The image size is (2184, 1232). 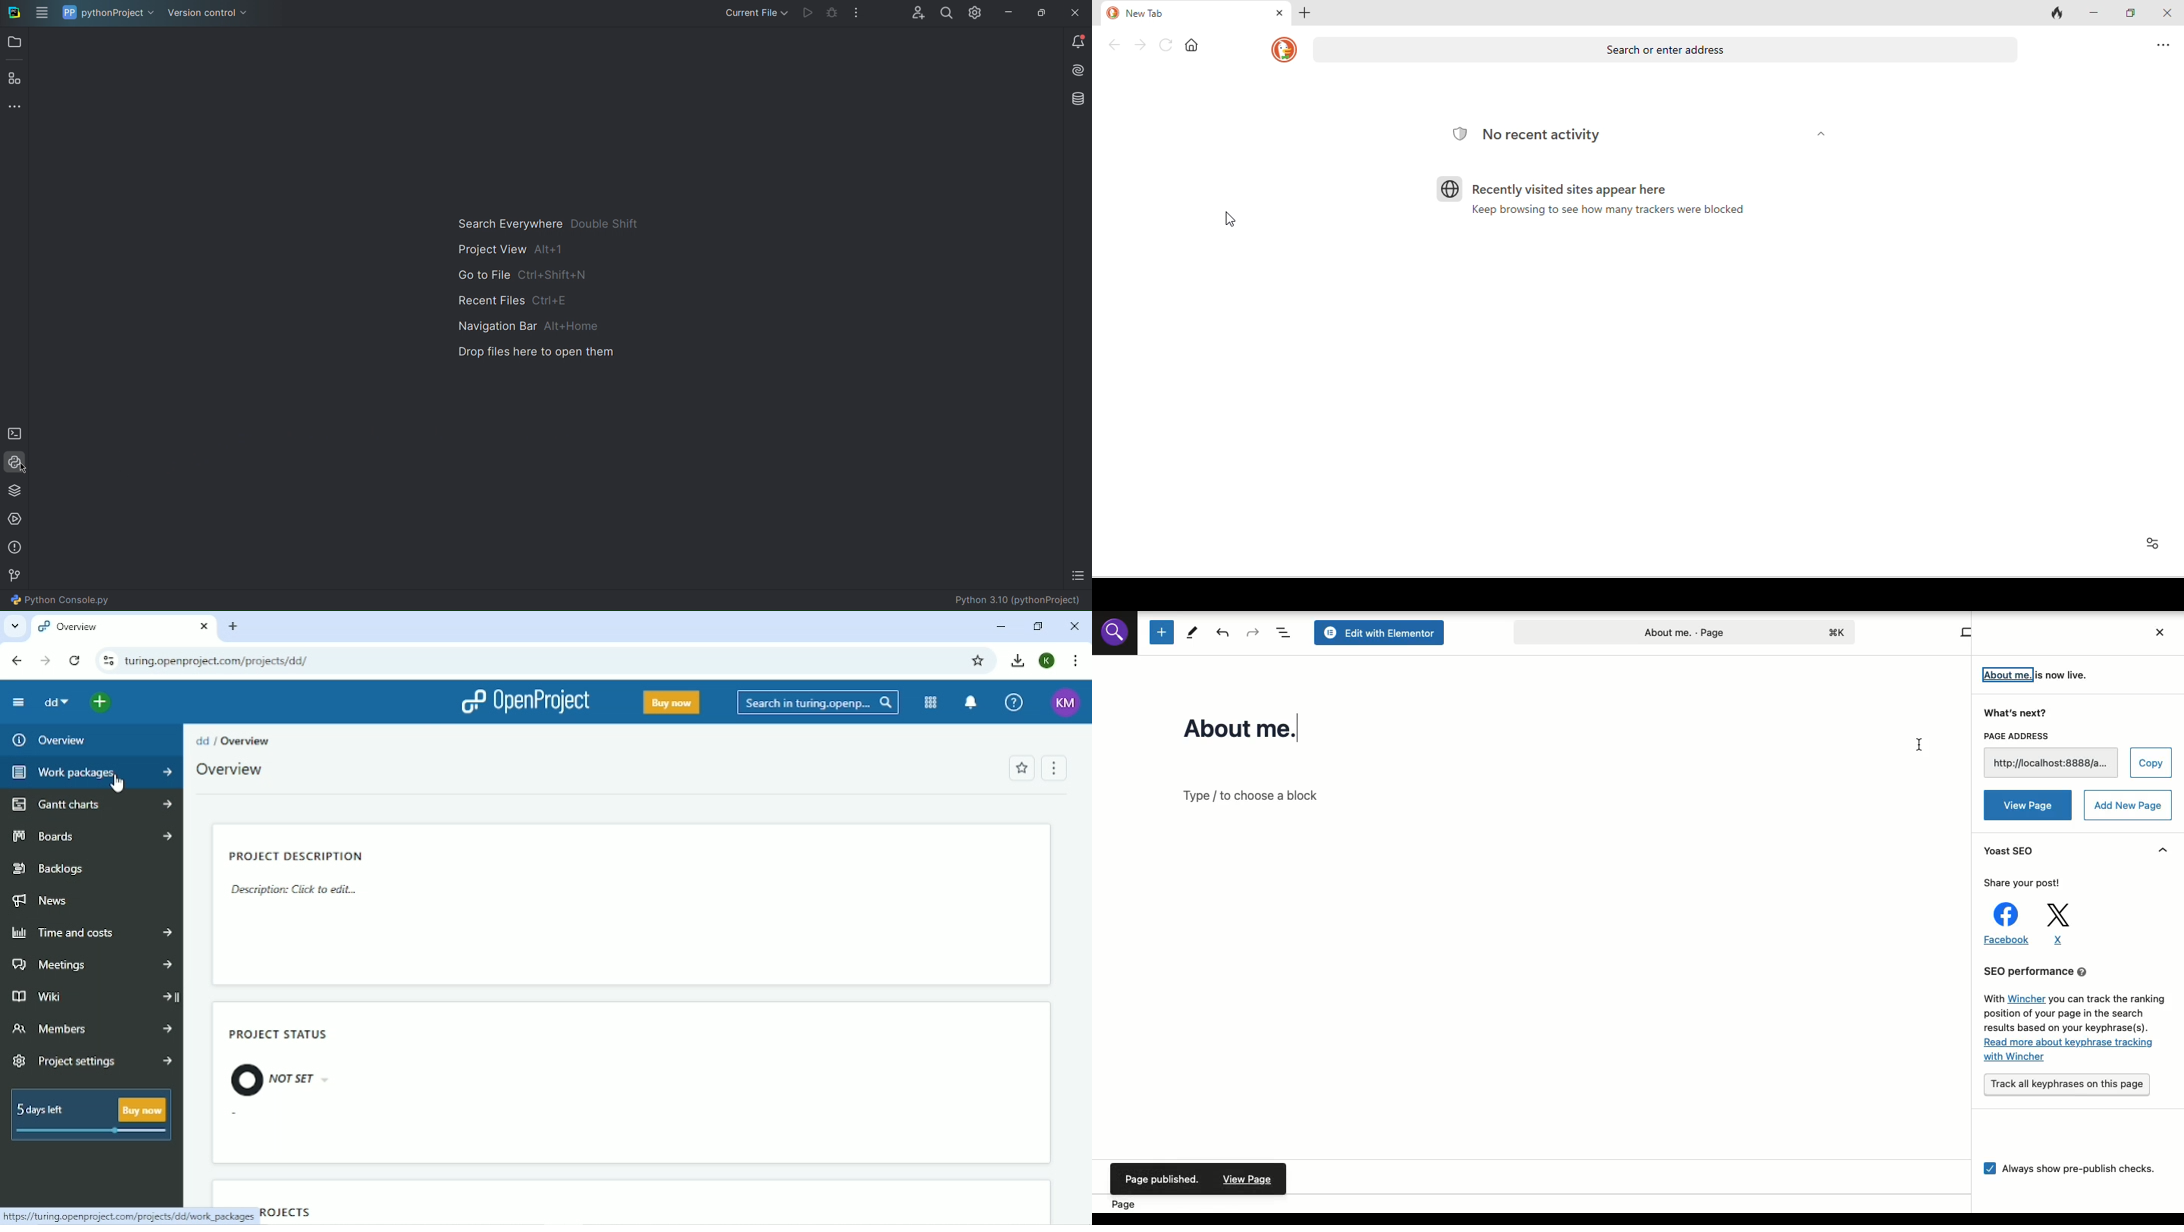 I want to click on Redo, so click(x=1254, y=632).